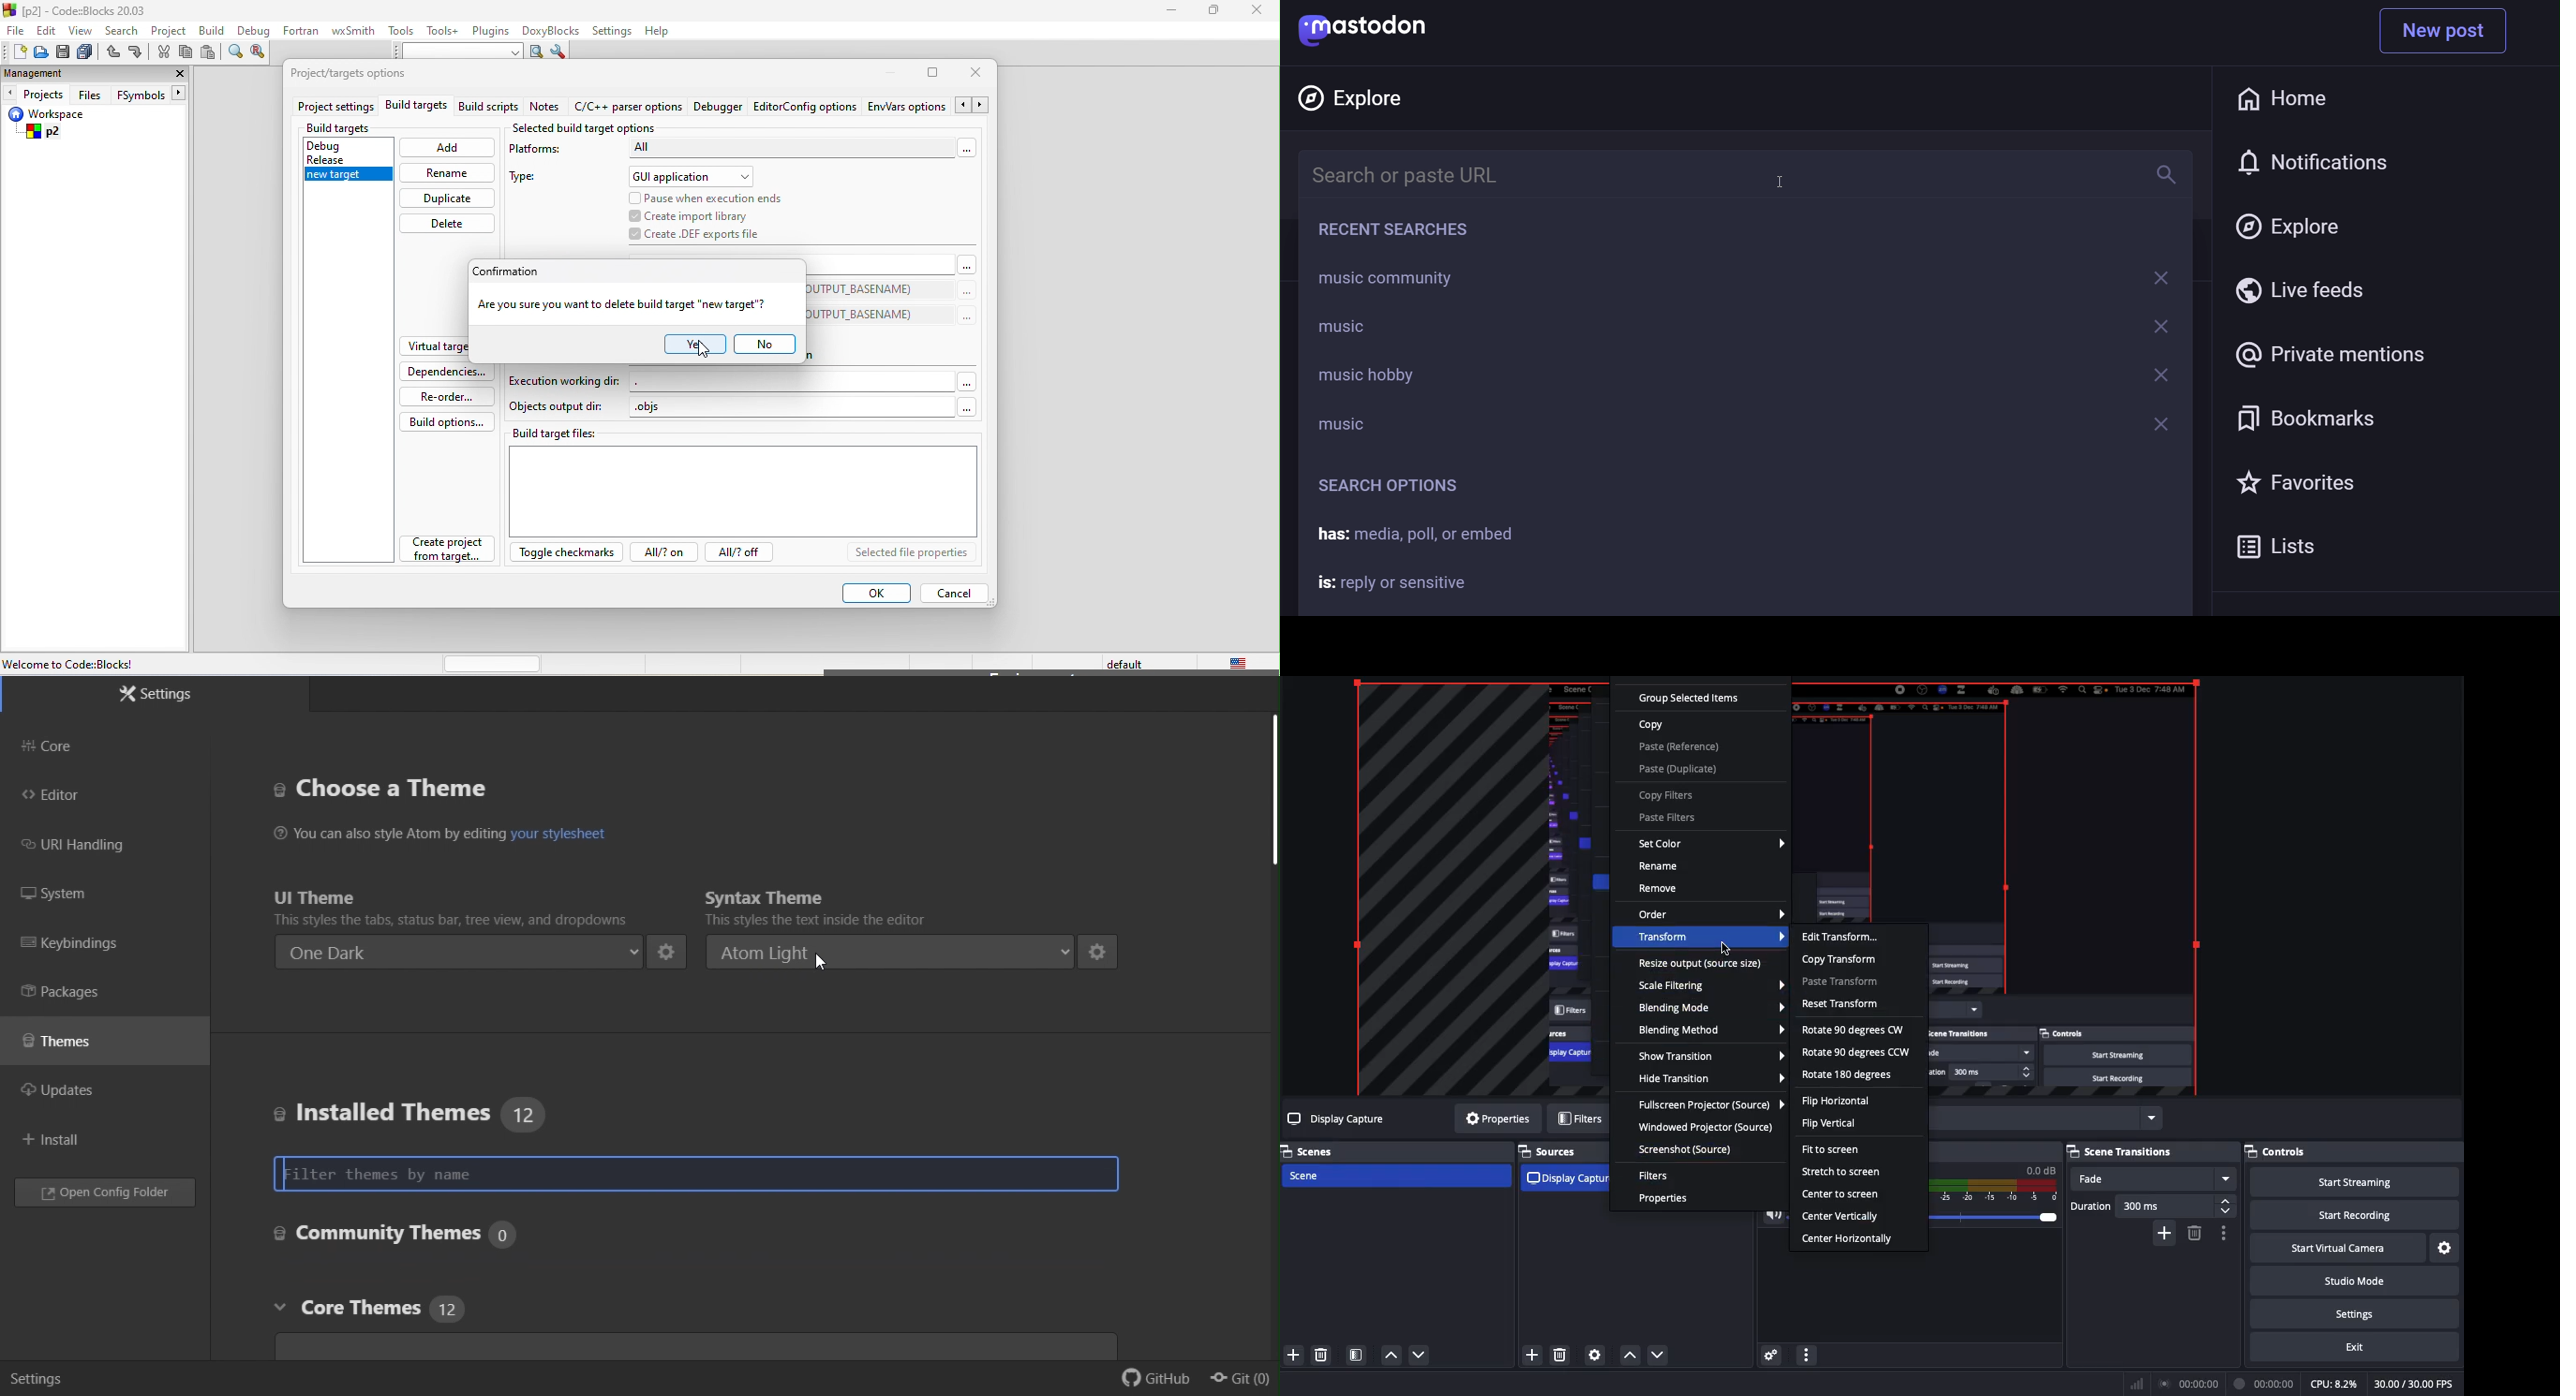 The image size is (2576, 1400). What do you see at coordinates (563, 556) in the screenshot?
I see `toggle checkmarks` at bounding box center [563, 556].